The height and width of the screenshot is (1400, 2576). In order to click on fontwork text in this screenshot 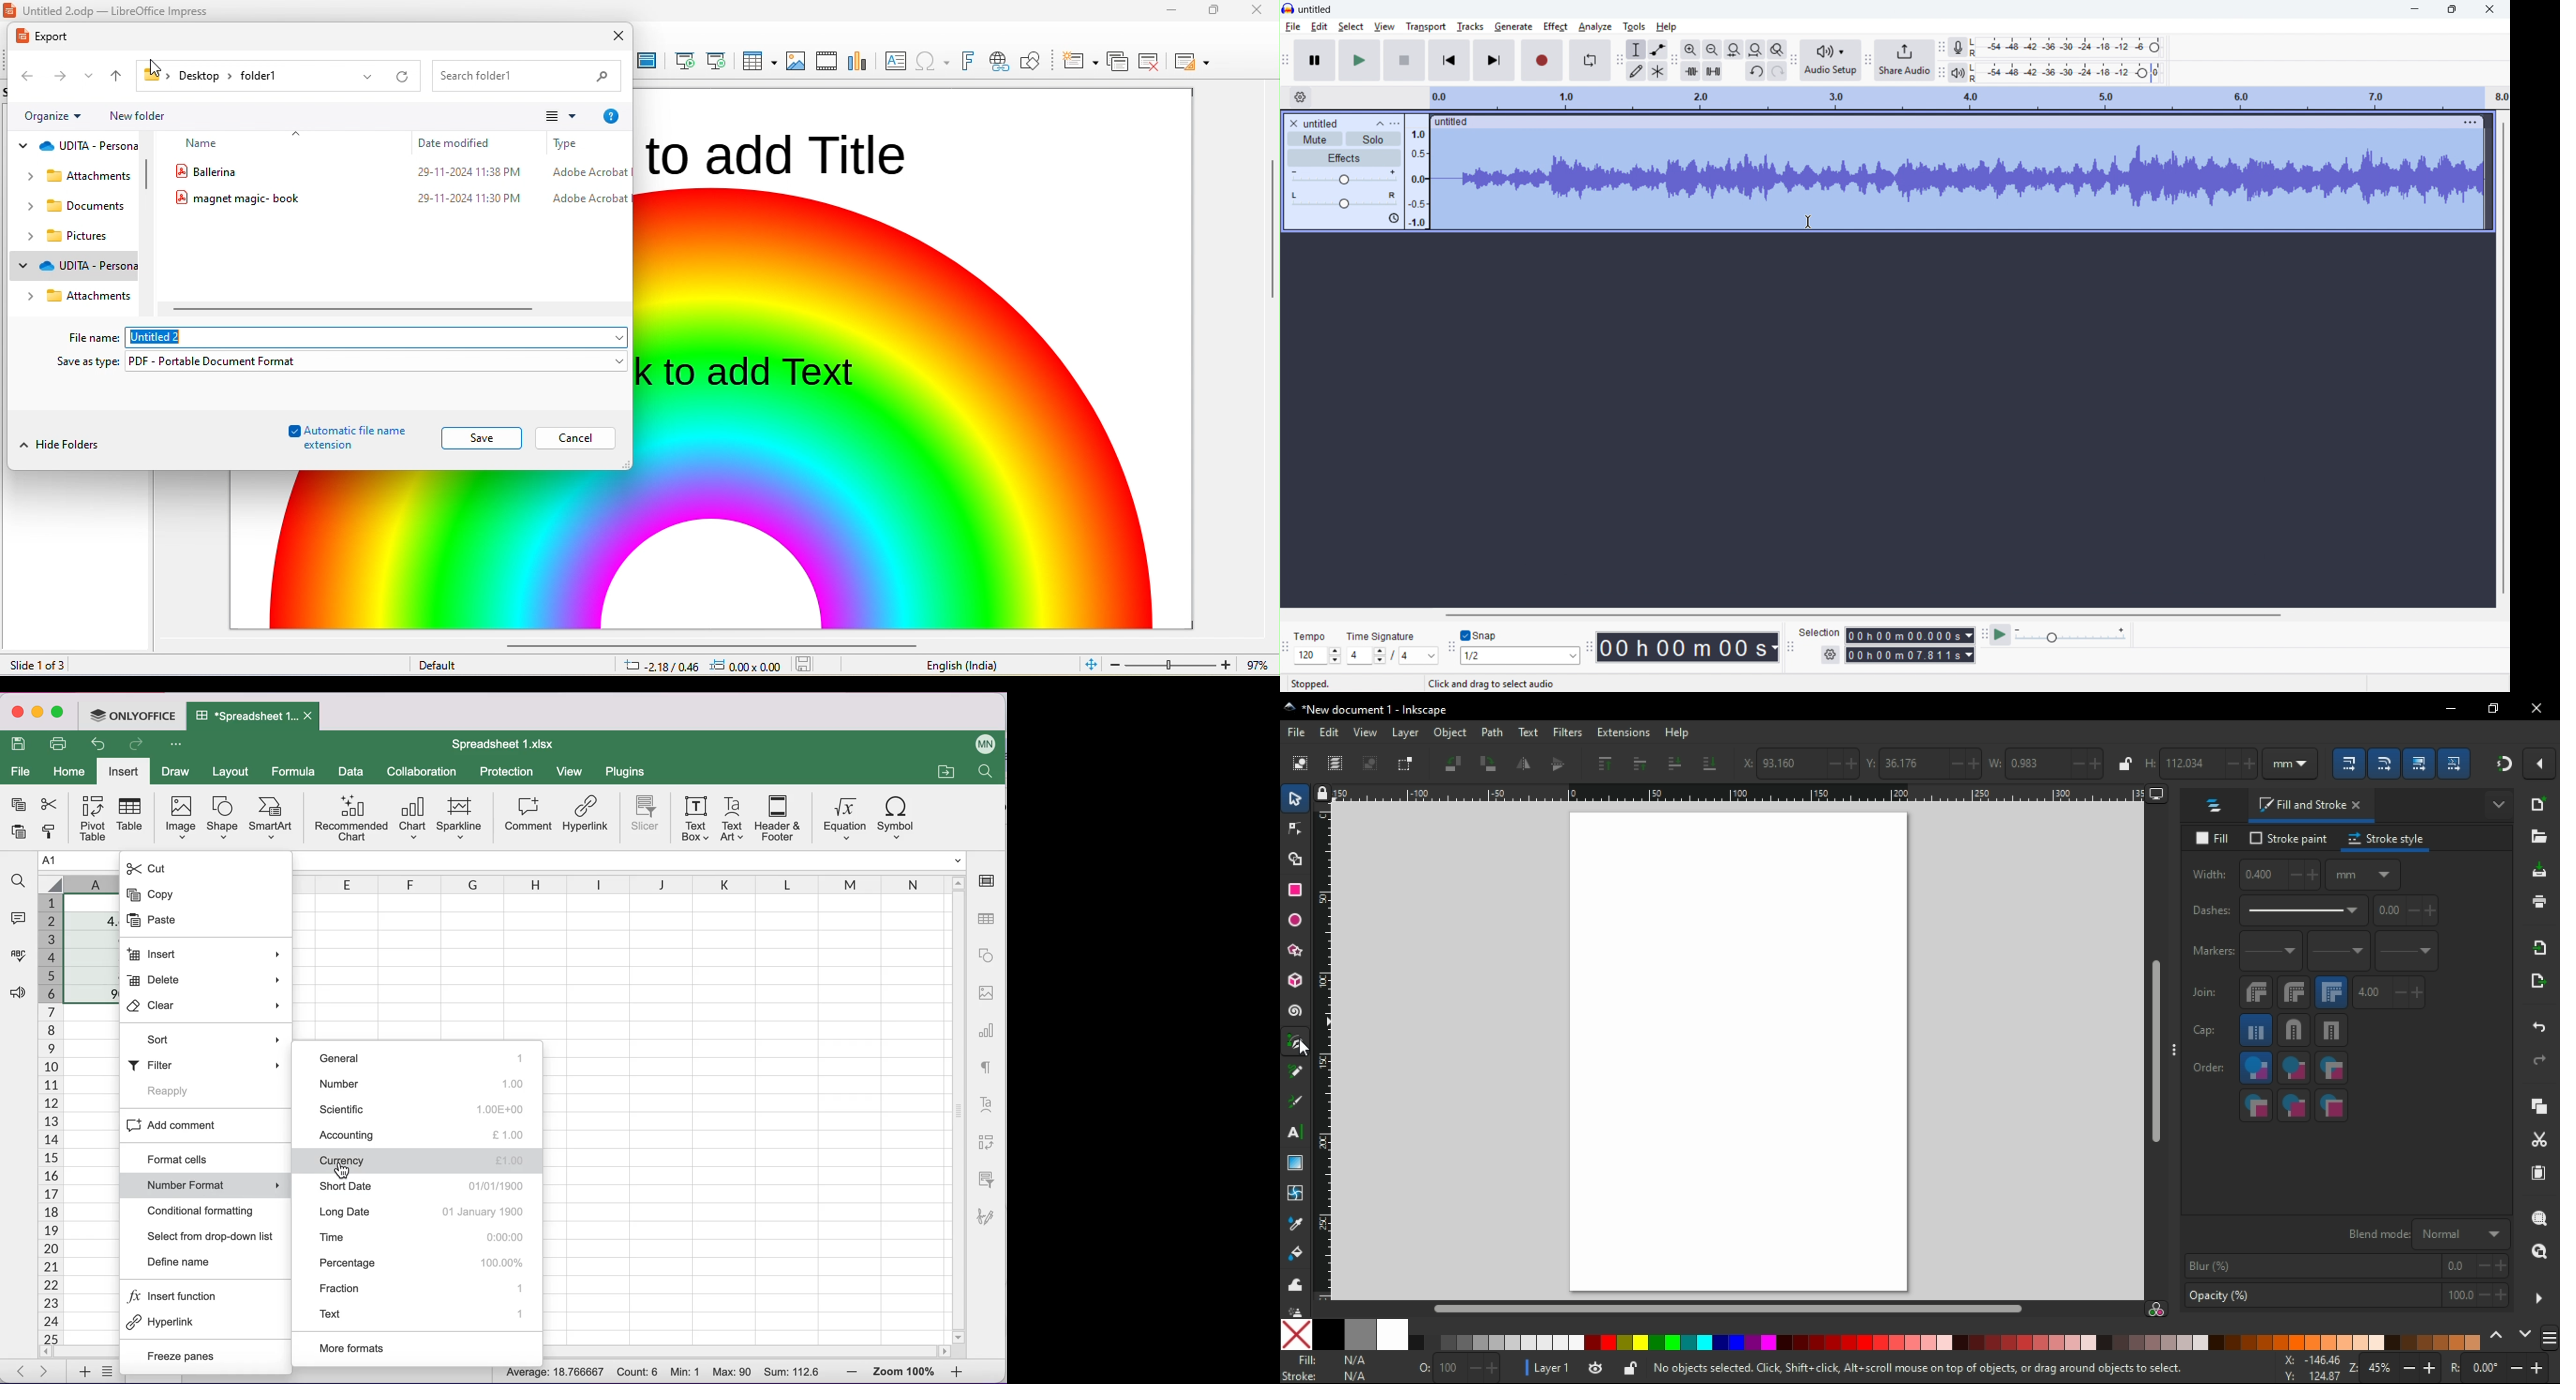, I will do `click(966, 59)`.